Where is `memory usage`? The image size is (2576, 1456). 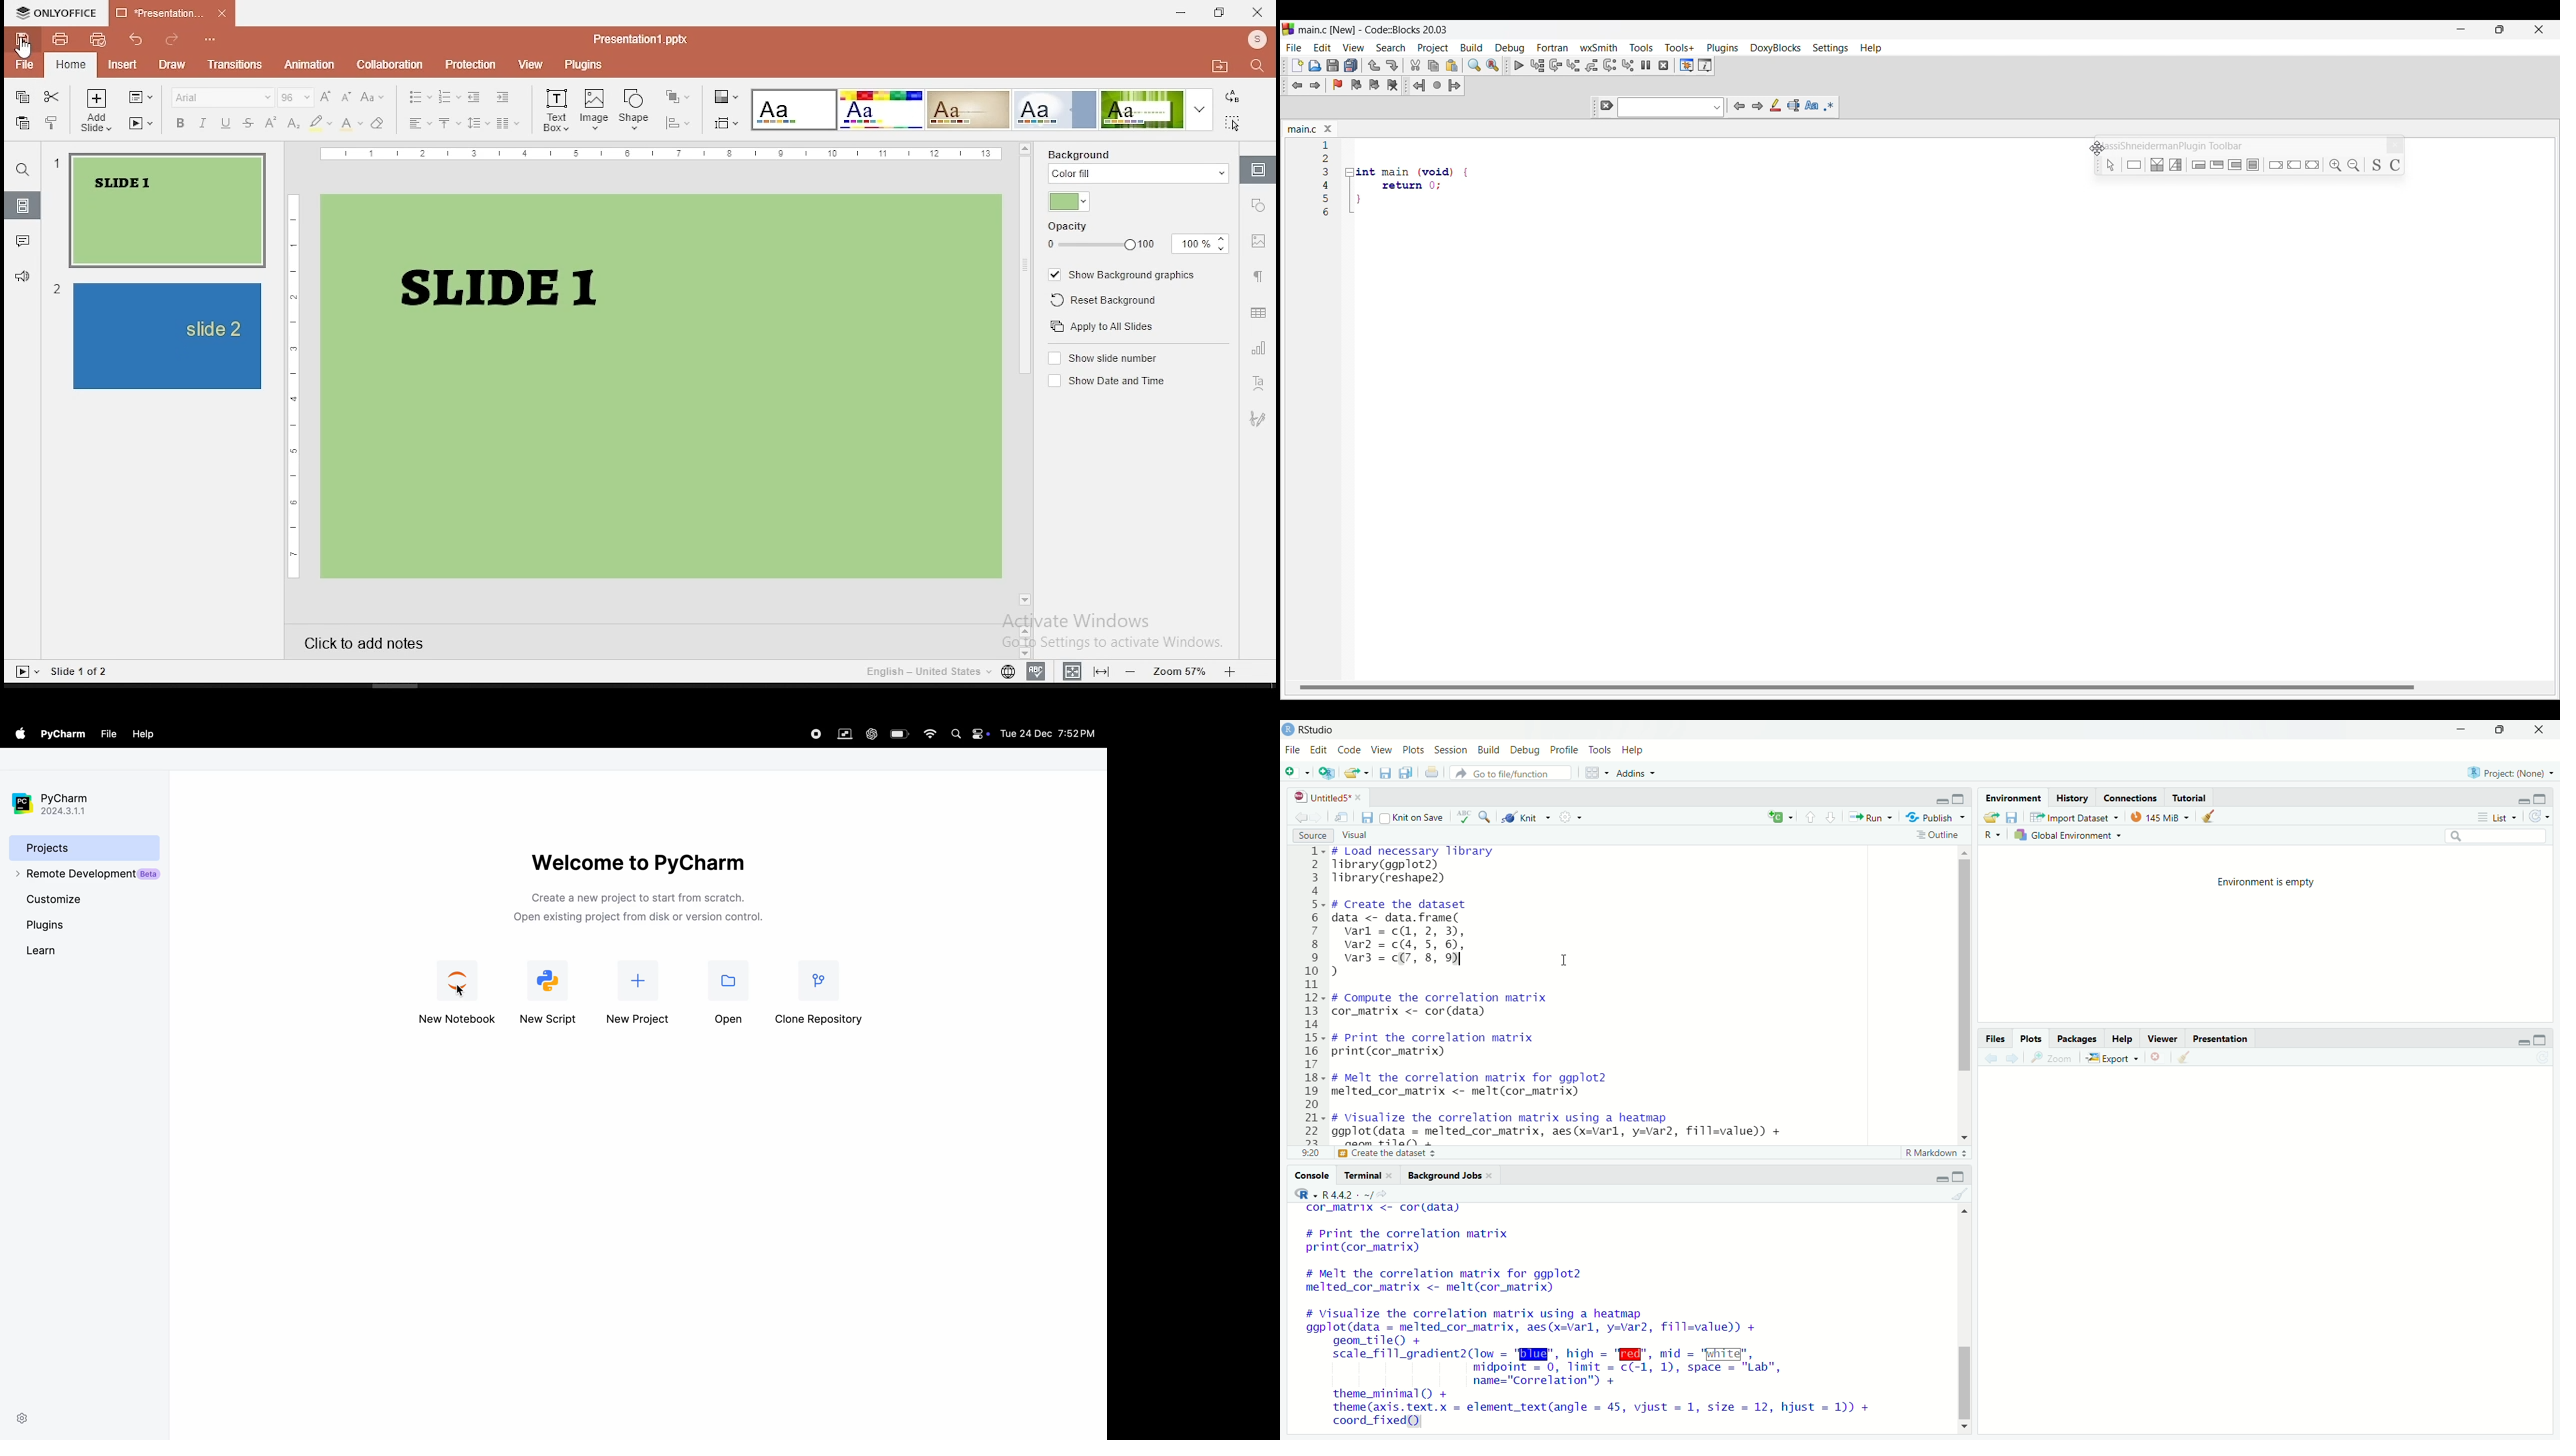
memory usage is located at coordinates (2159, 817).